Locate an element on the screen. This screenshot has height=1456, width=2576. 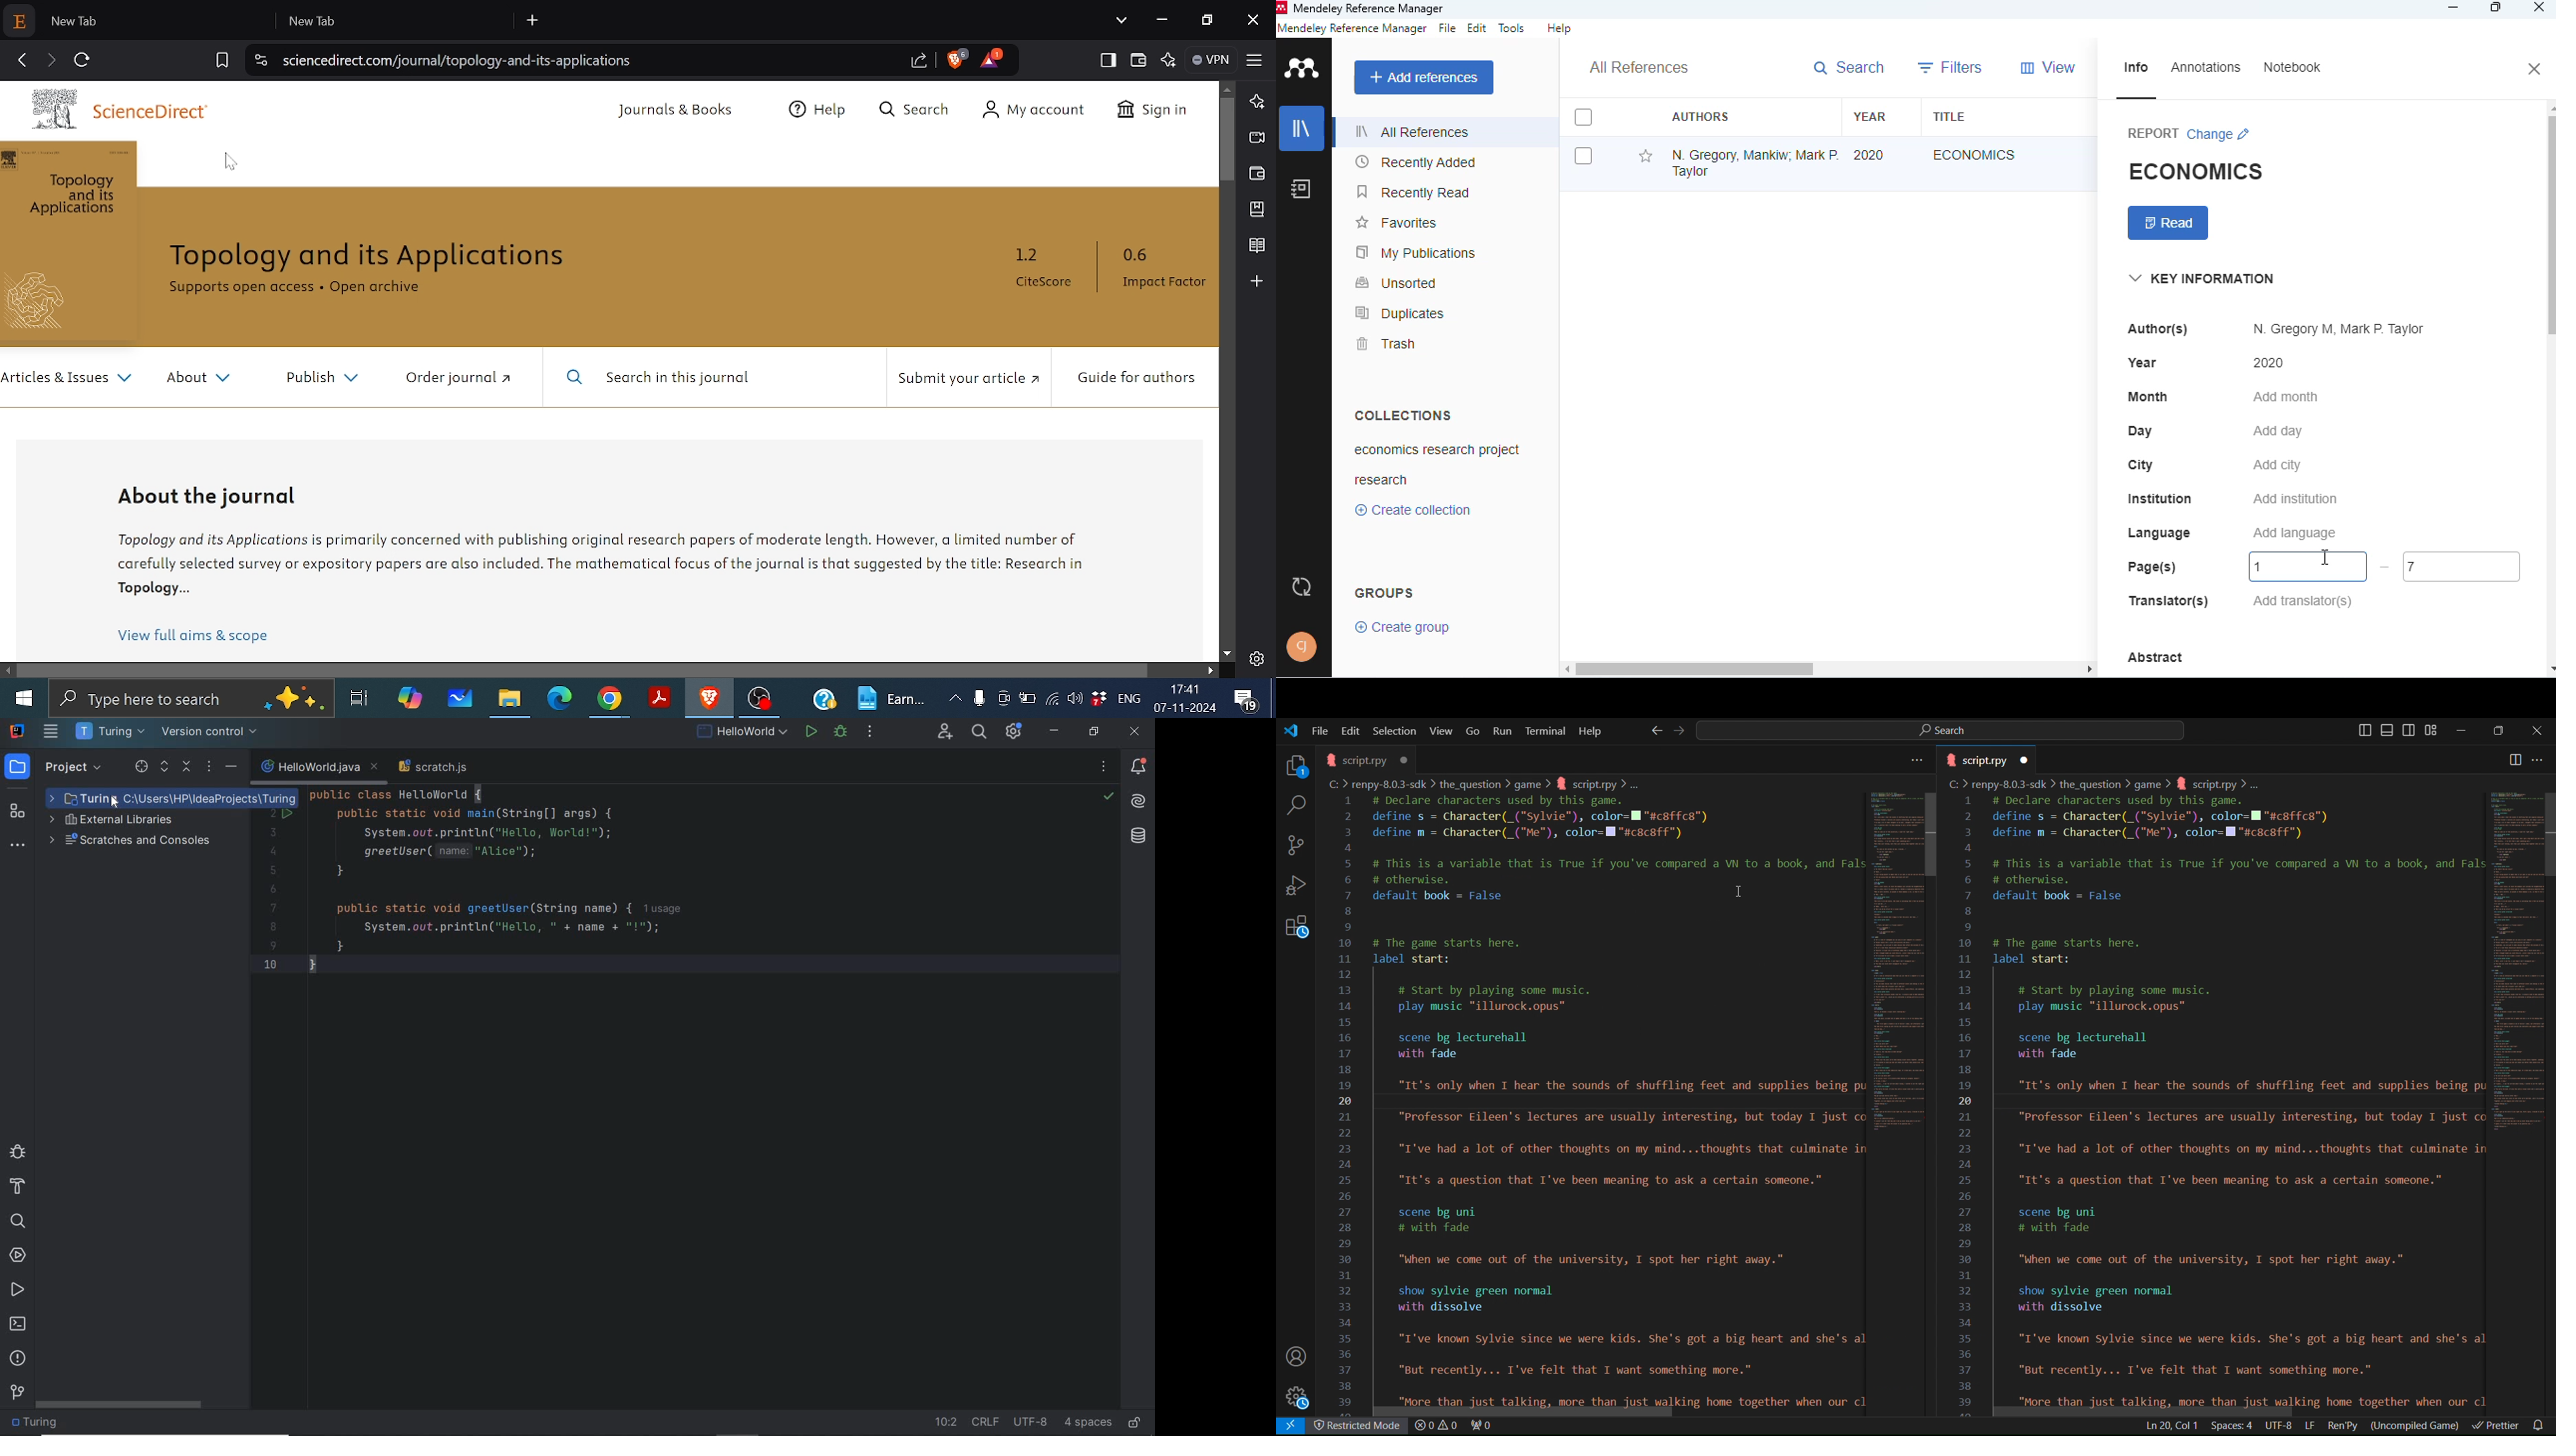
Maximize/Restore is located at coordinates (2500, 731).